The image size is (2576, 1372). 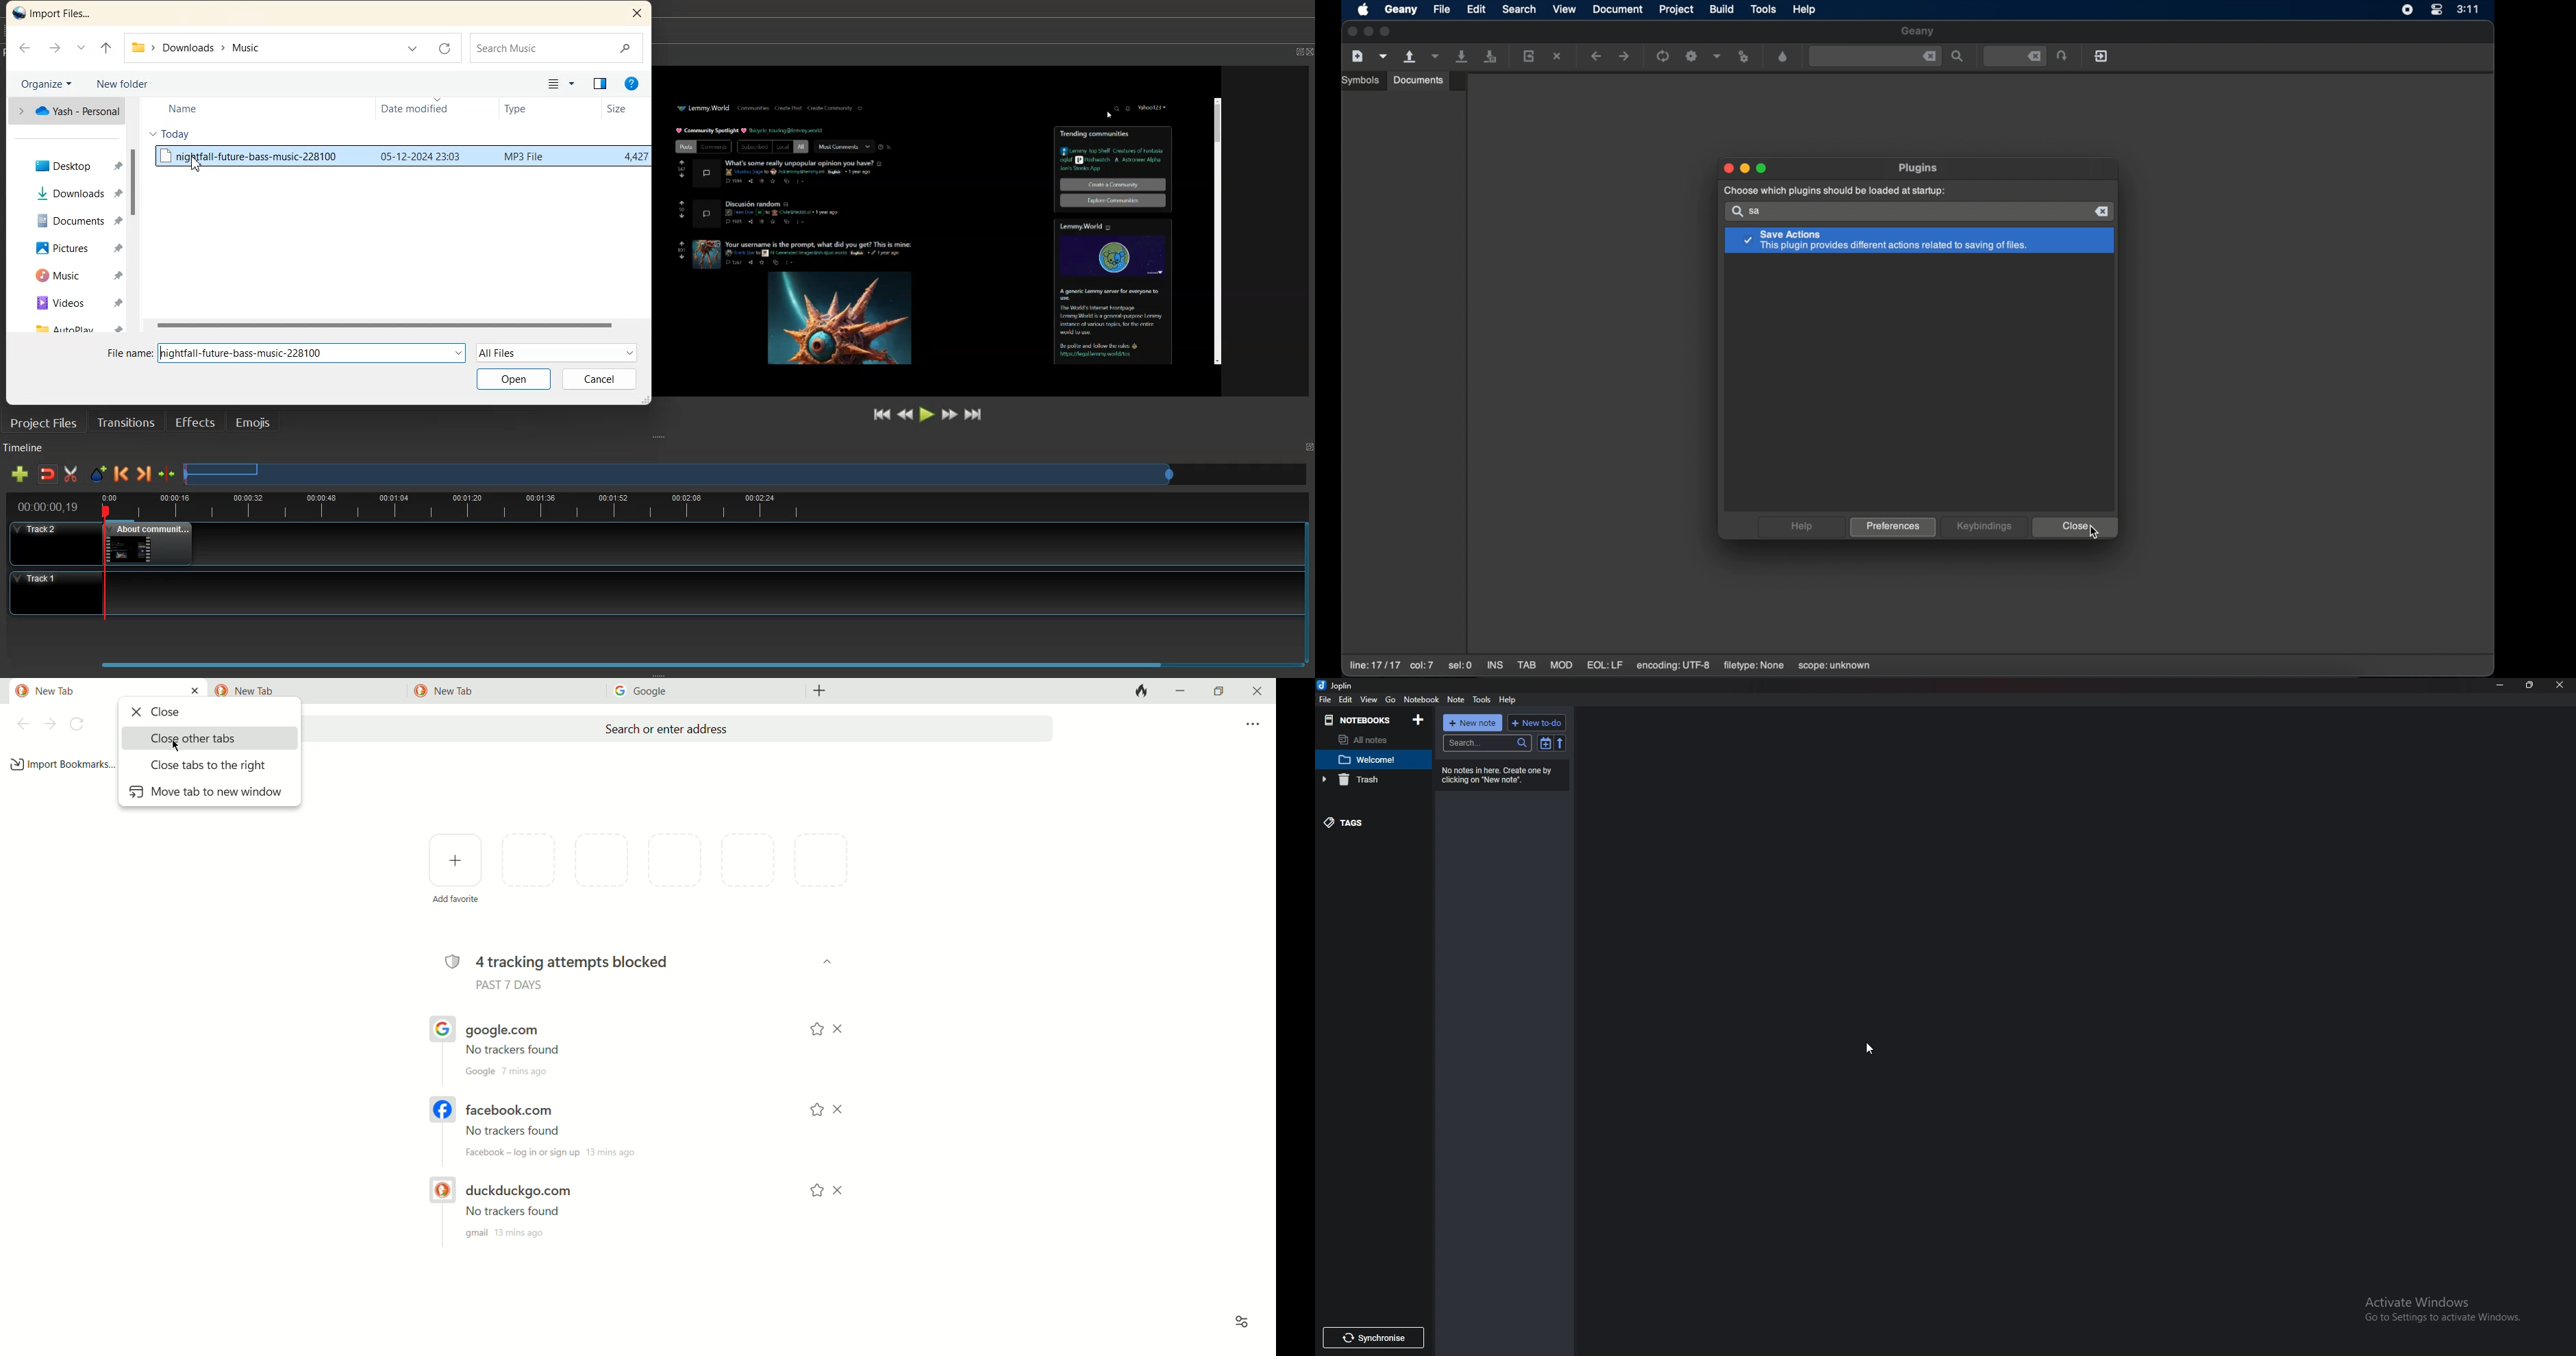 What do you see at coordinates (1325, 700) in the screenshot?
I see `file` at bounding box center [1325, 700].